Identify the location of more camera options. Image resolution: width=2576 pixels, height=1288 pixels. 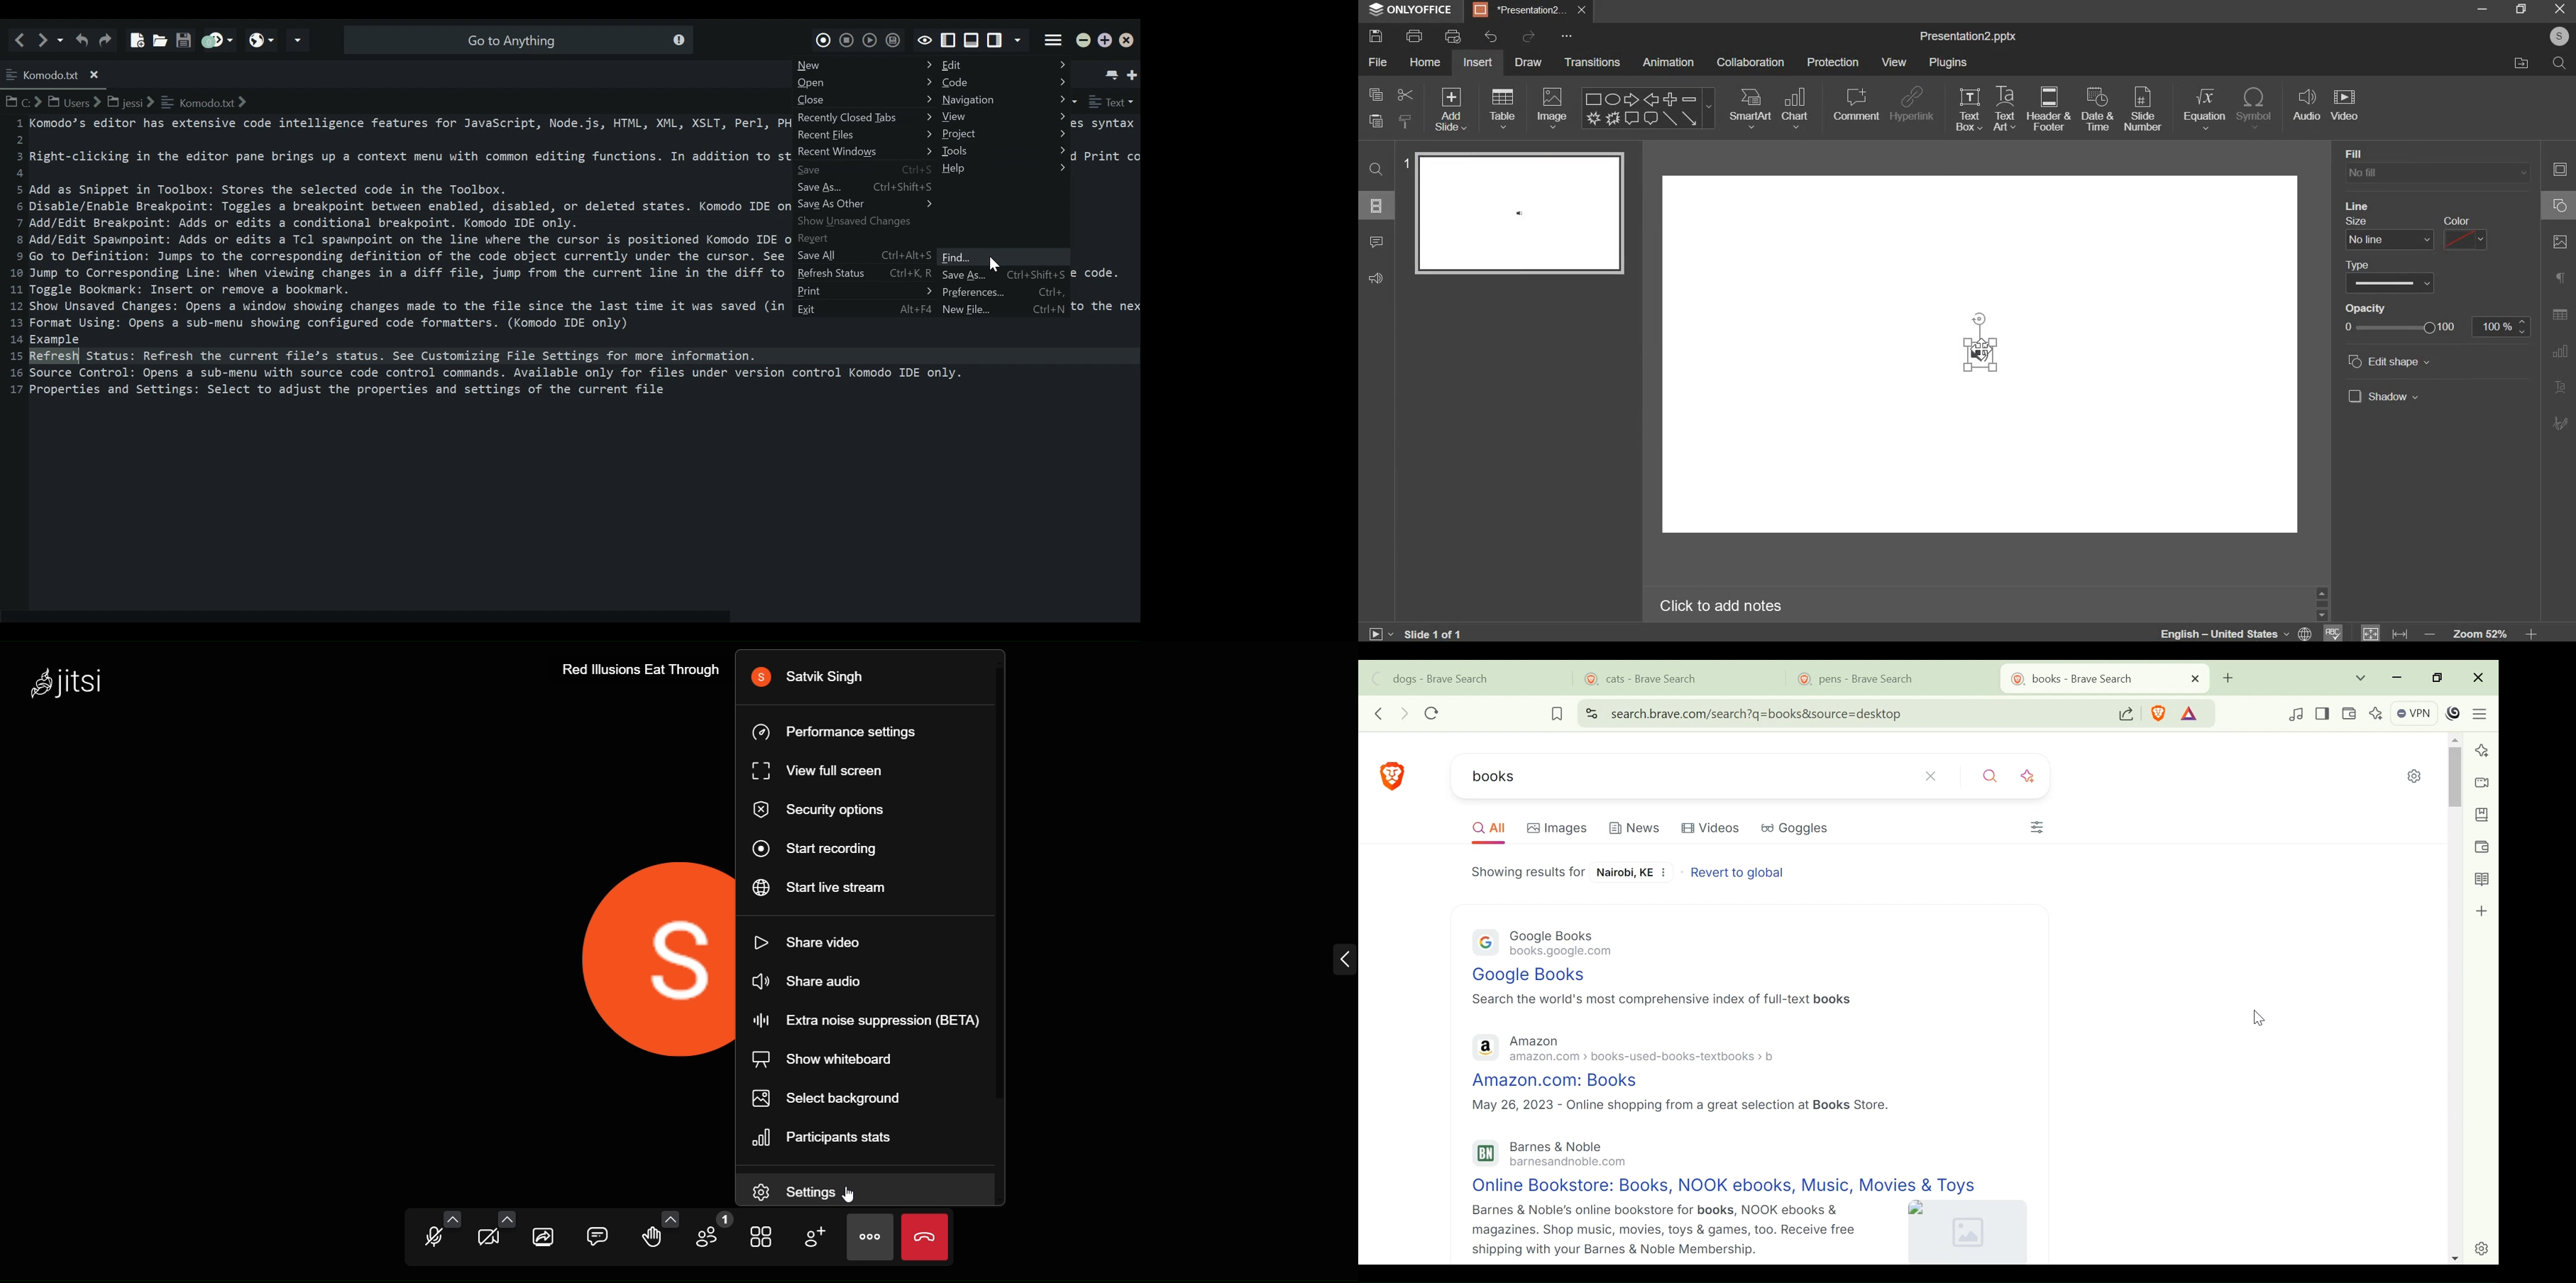
(509, 1219).